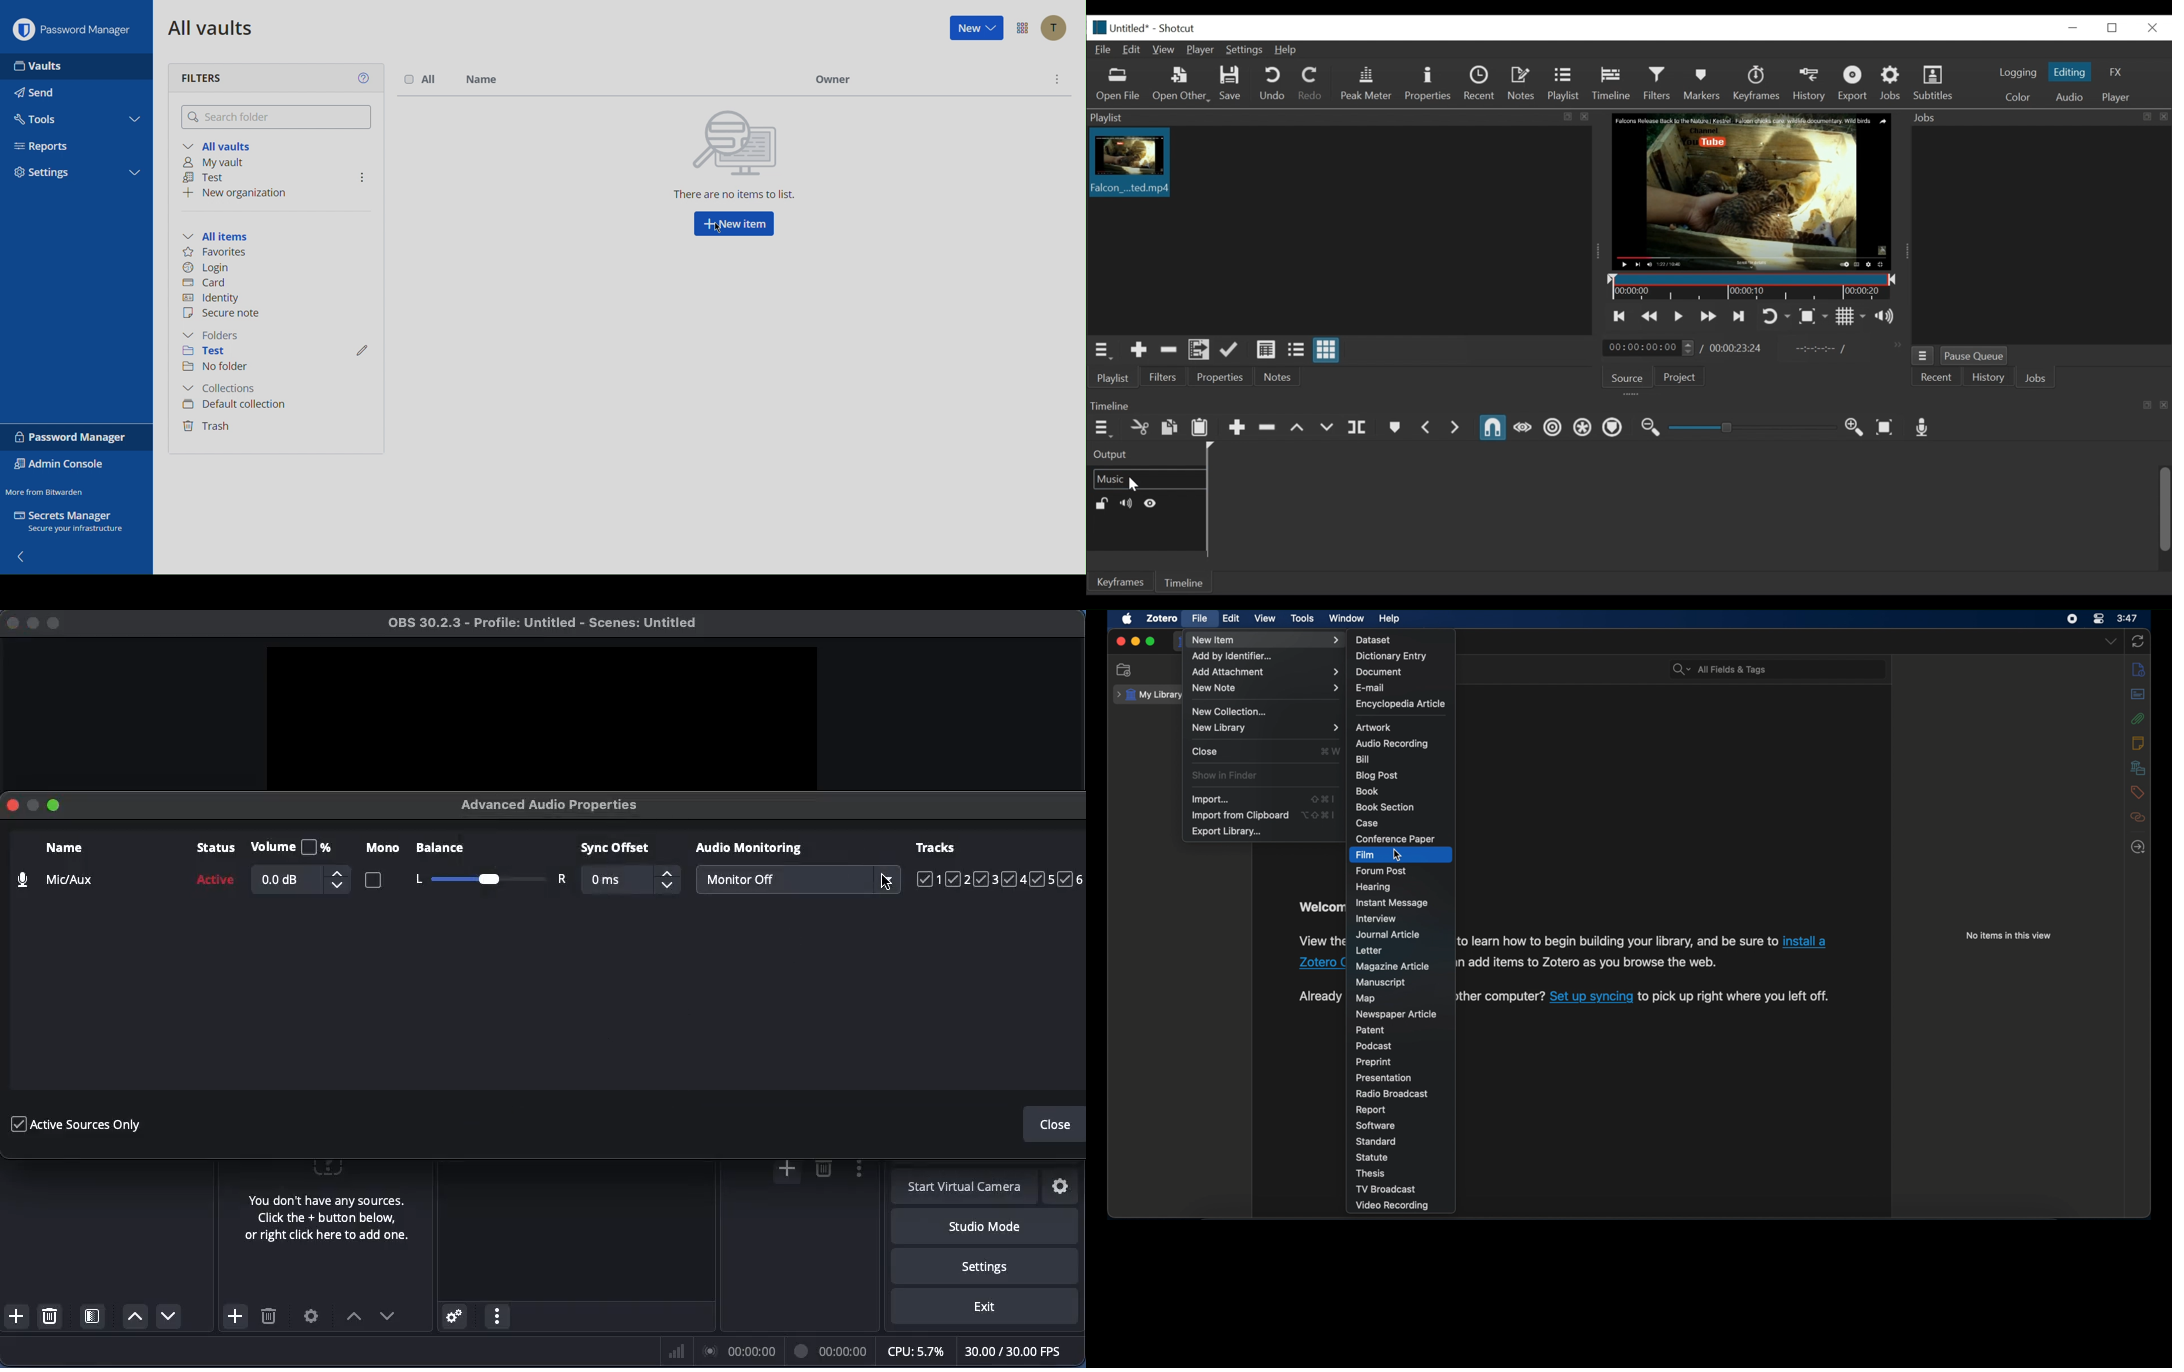 The height and width of the screenshot is (1372, 2184). I want to click on Admin Console, so click(59, 466).